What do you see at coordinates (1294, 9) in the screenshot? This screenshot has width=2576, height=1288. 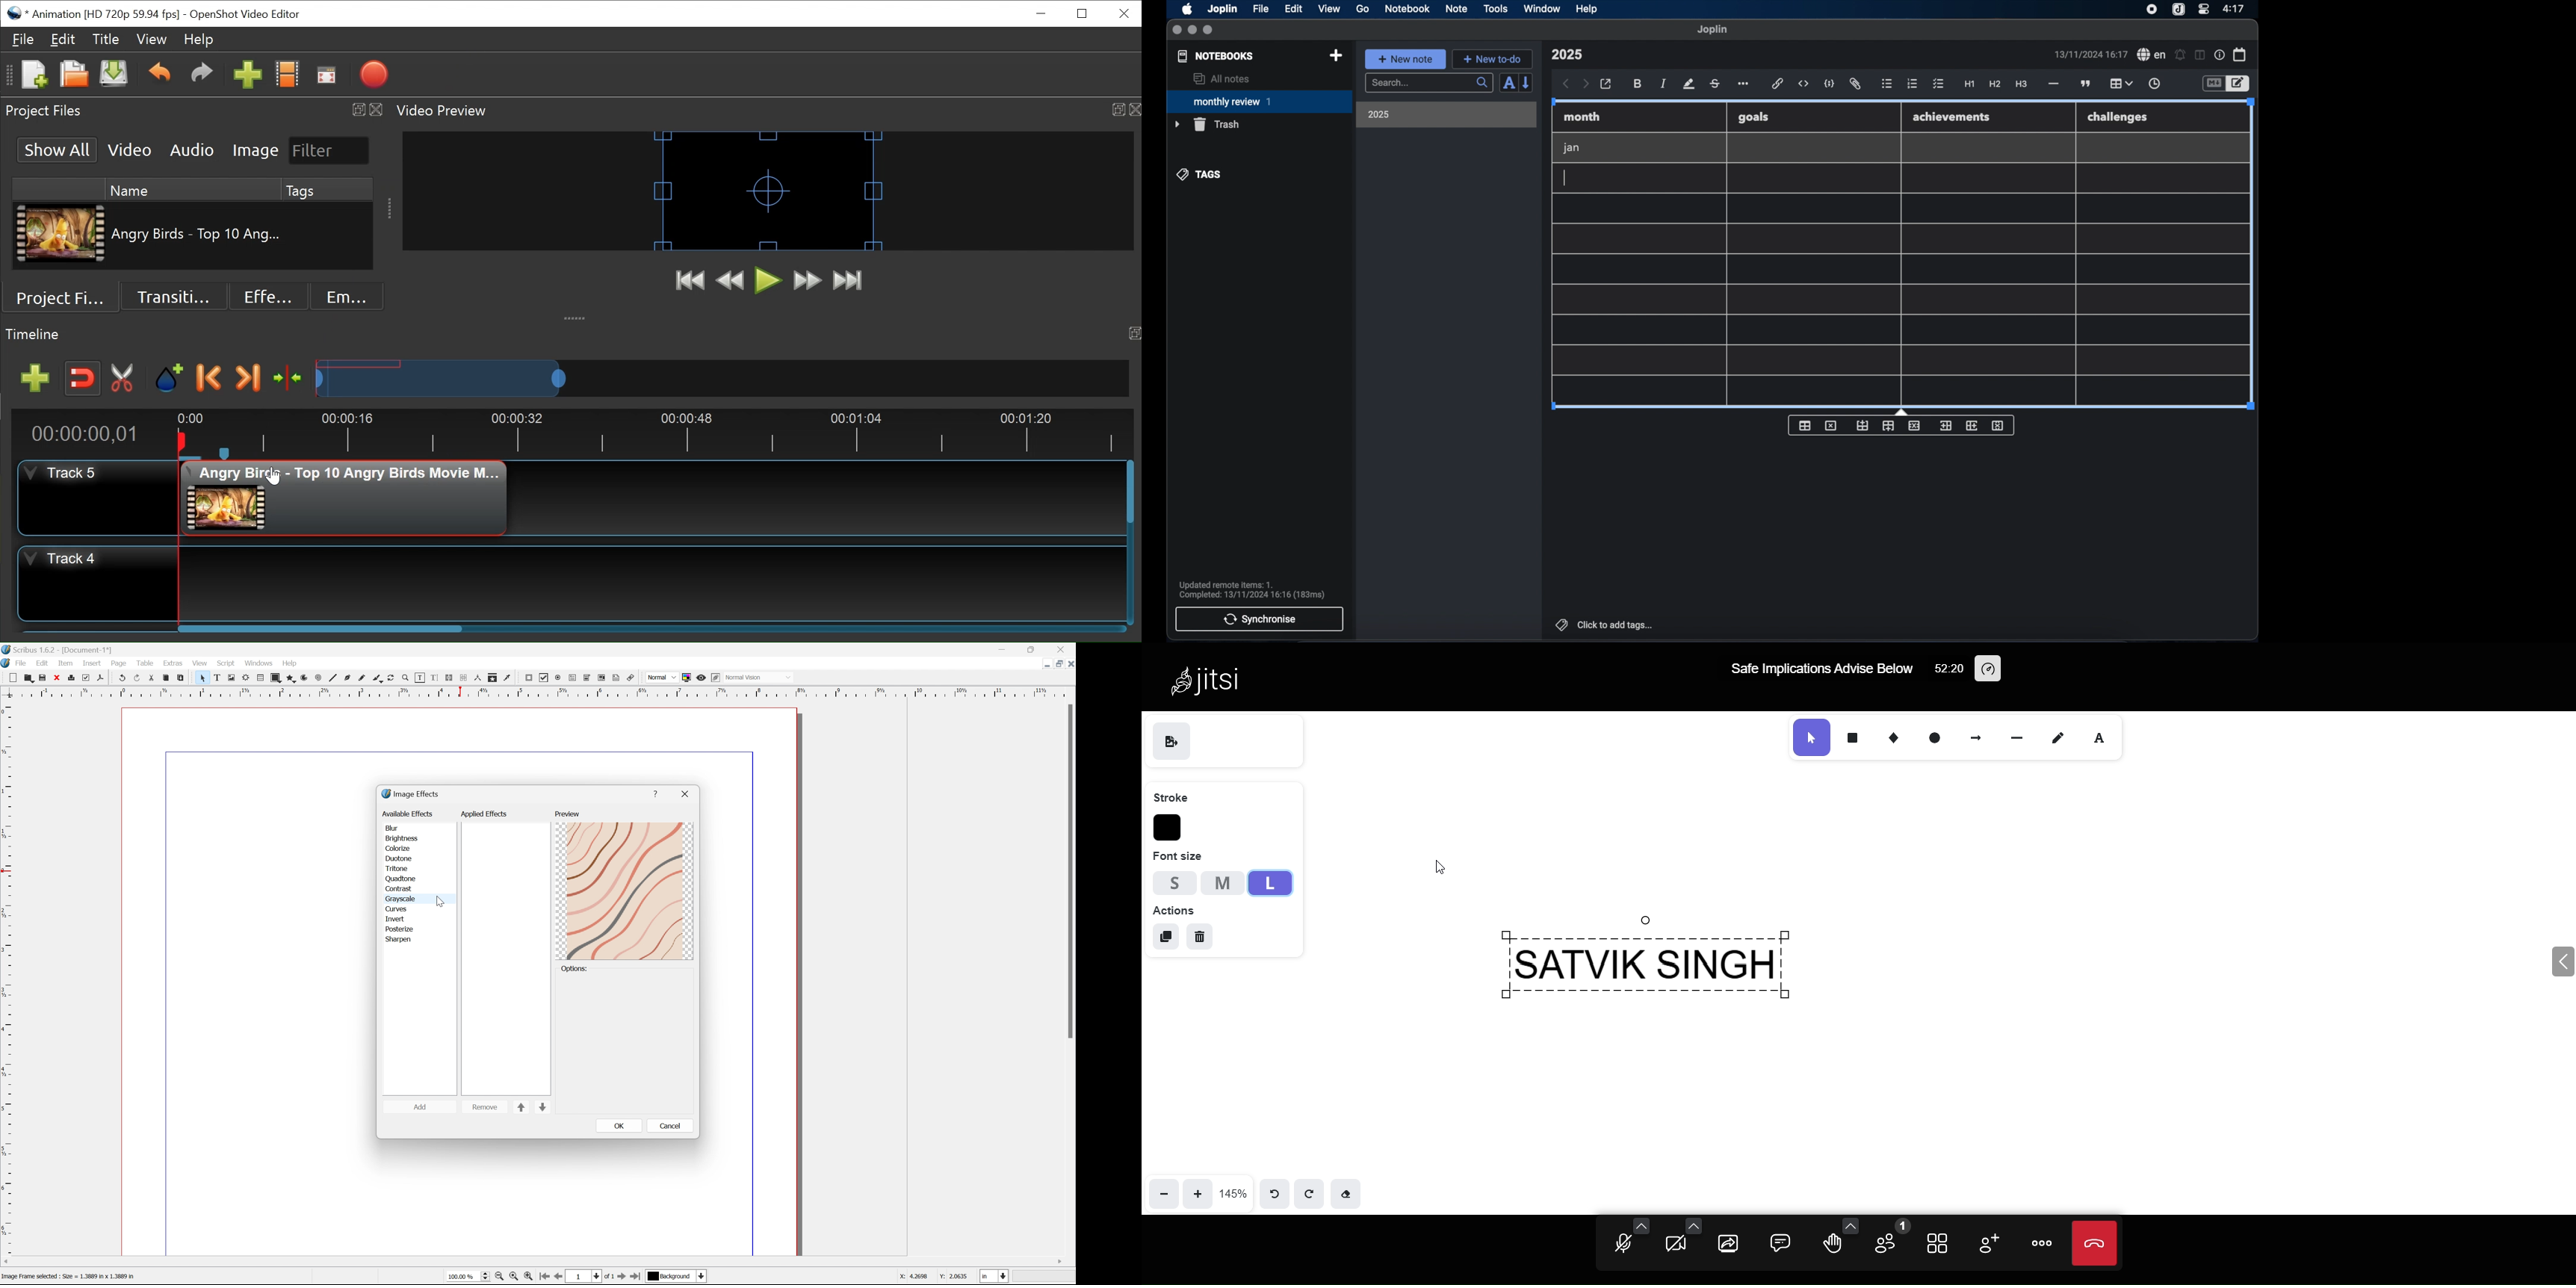 I see `edit` at bounding box center [1294, 9].